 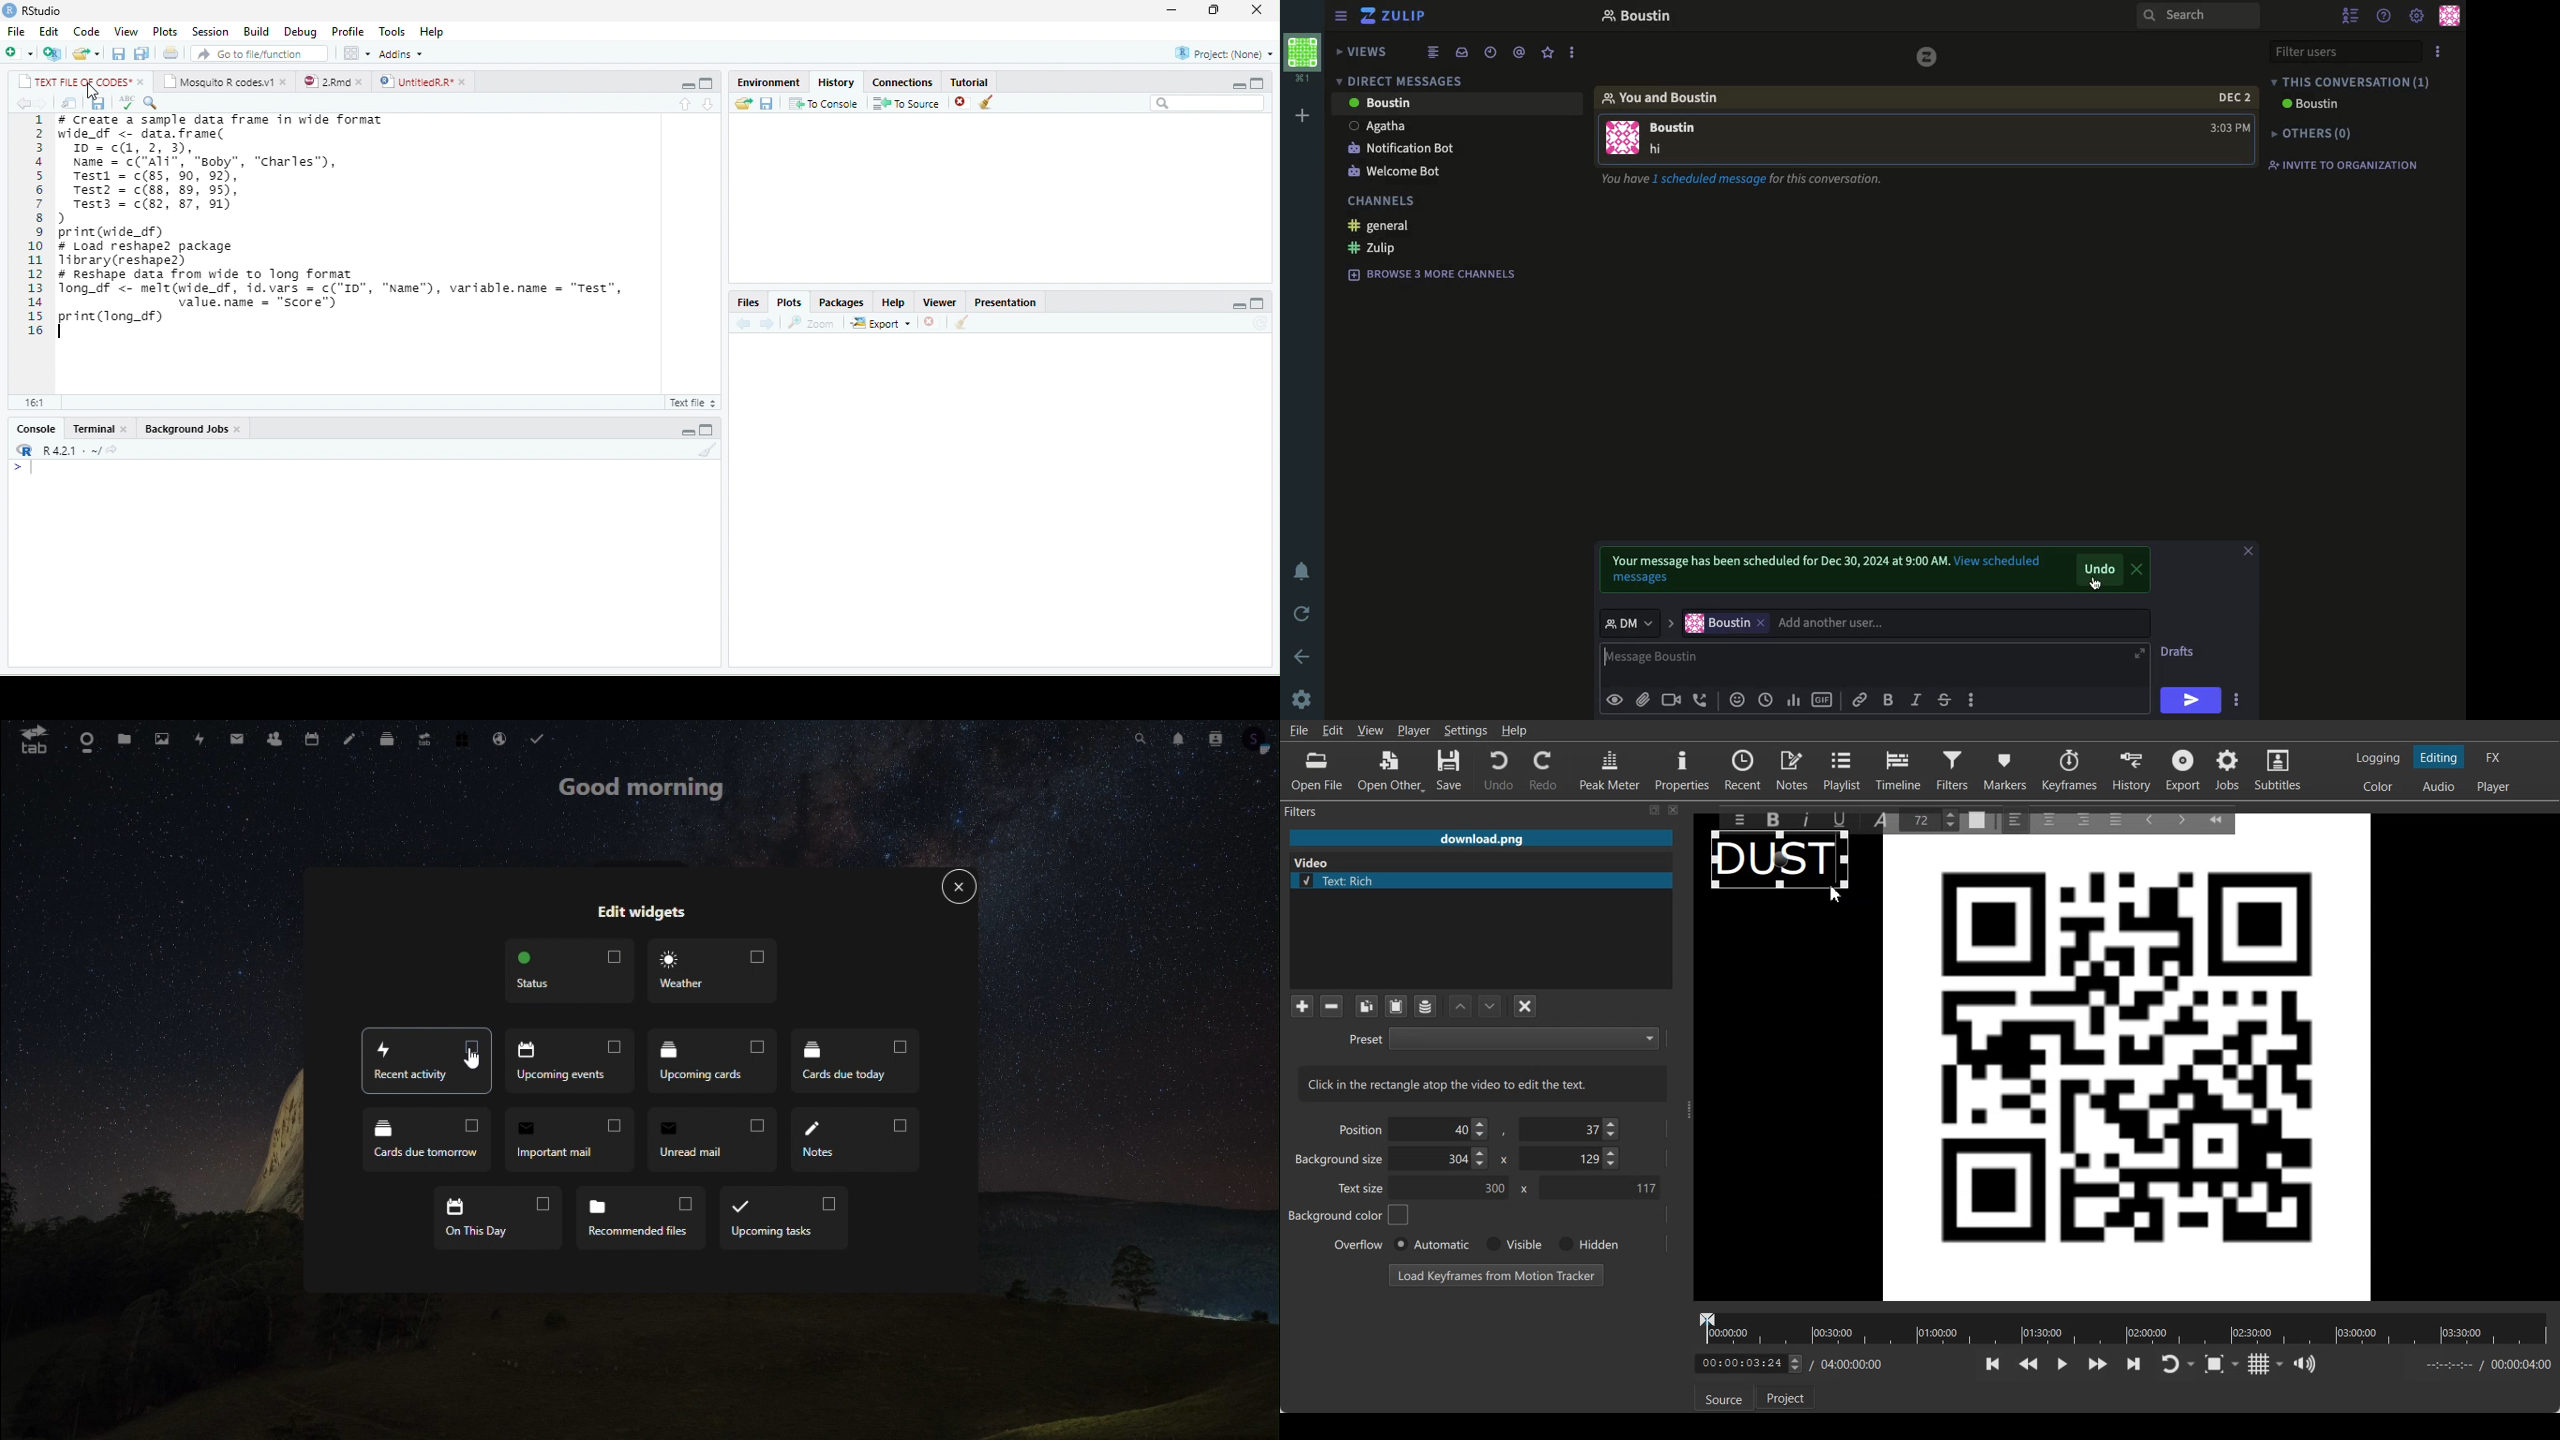 I want to click on Background size, so click(x=1340, y=1163).